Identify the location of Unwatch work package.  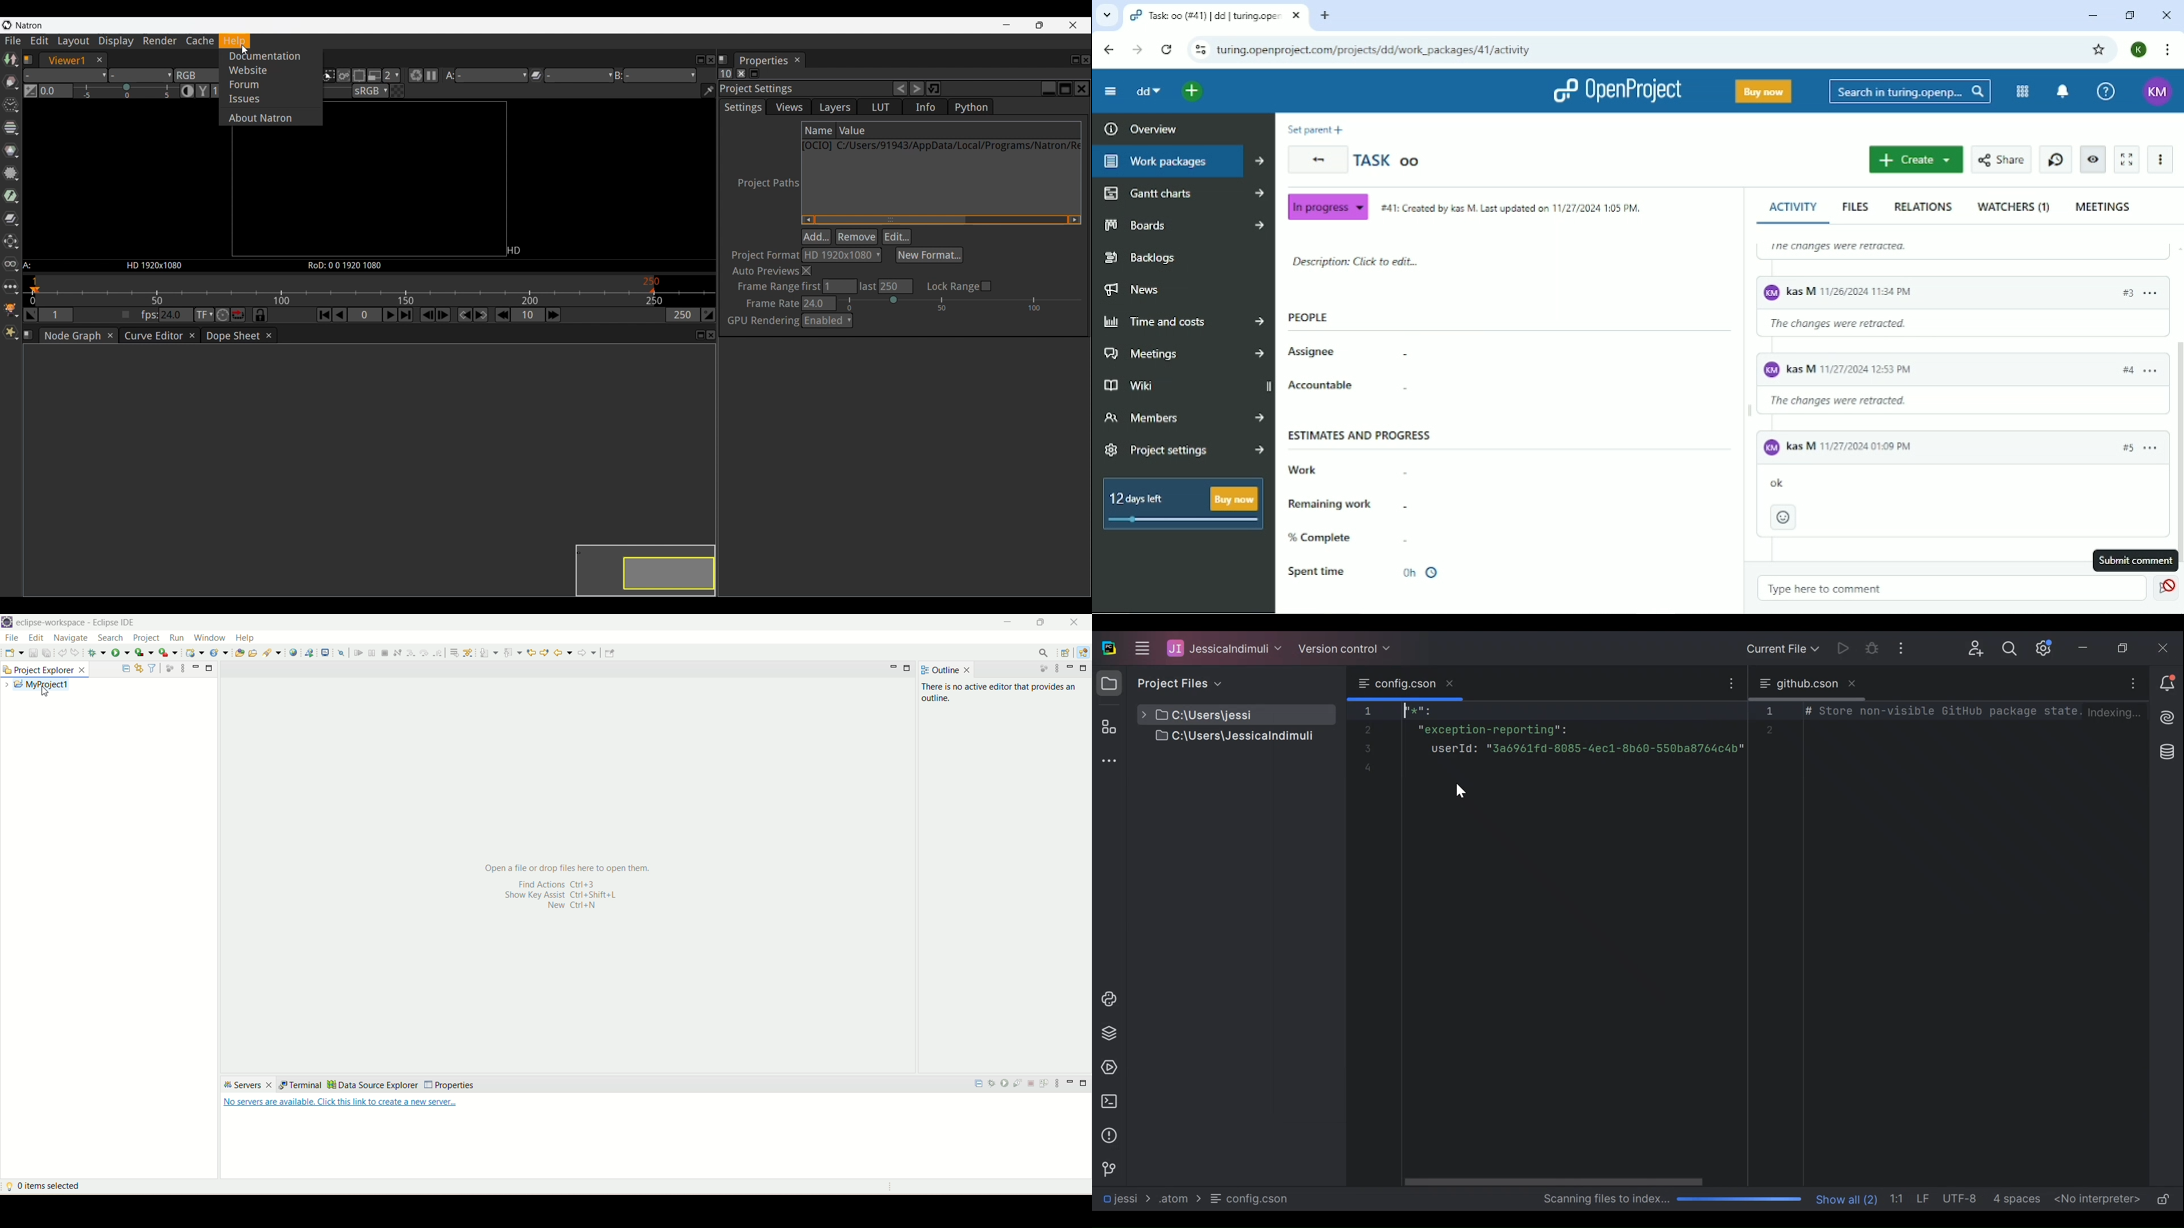
(2094, 159).